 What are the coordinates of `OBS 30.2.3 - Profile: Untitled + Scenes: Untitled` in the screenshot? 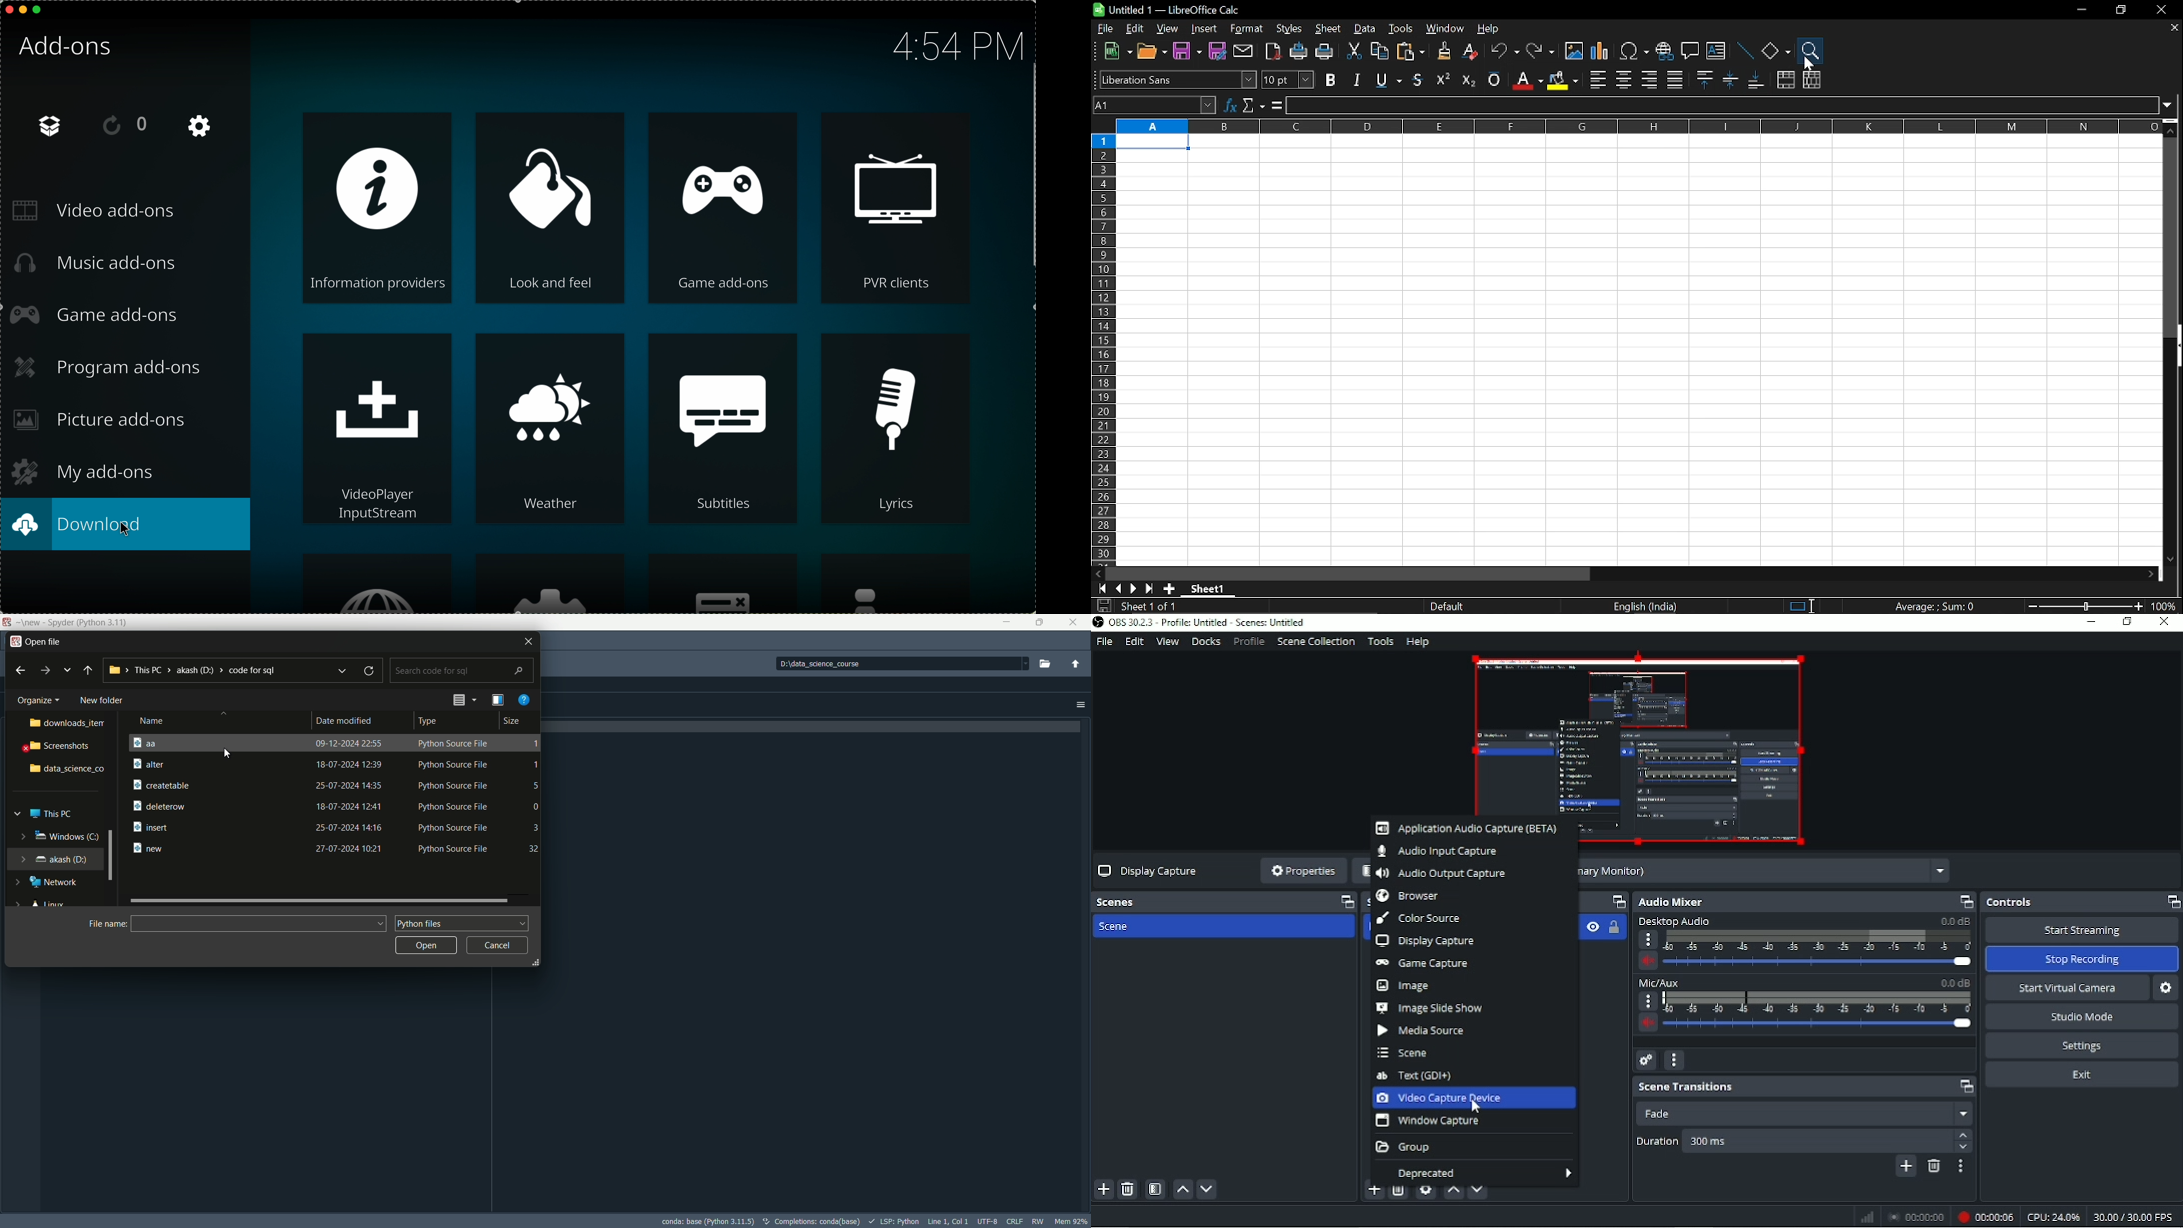 It's located at (1211, 623).